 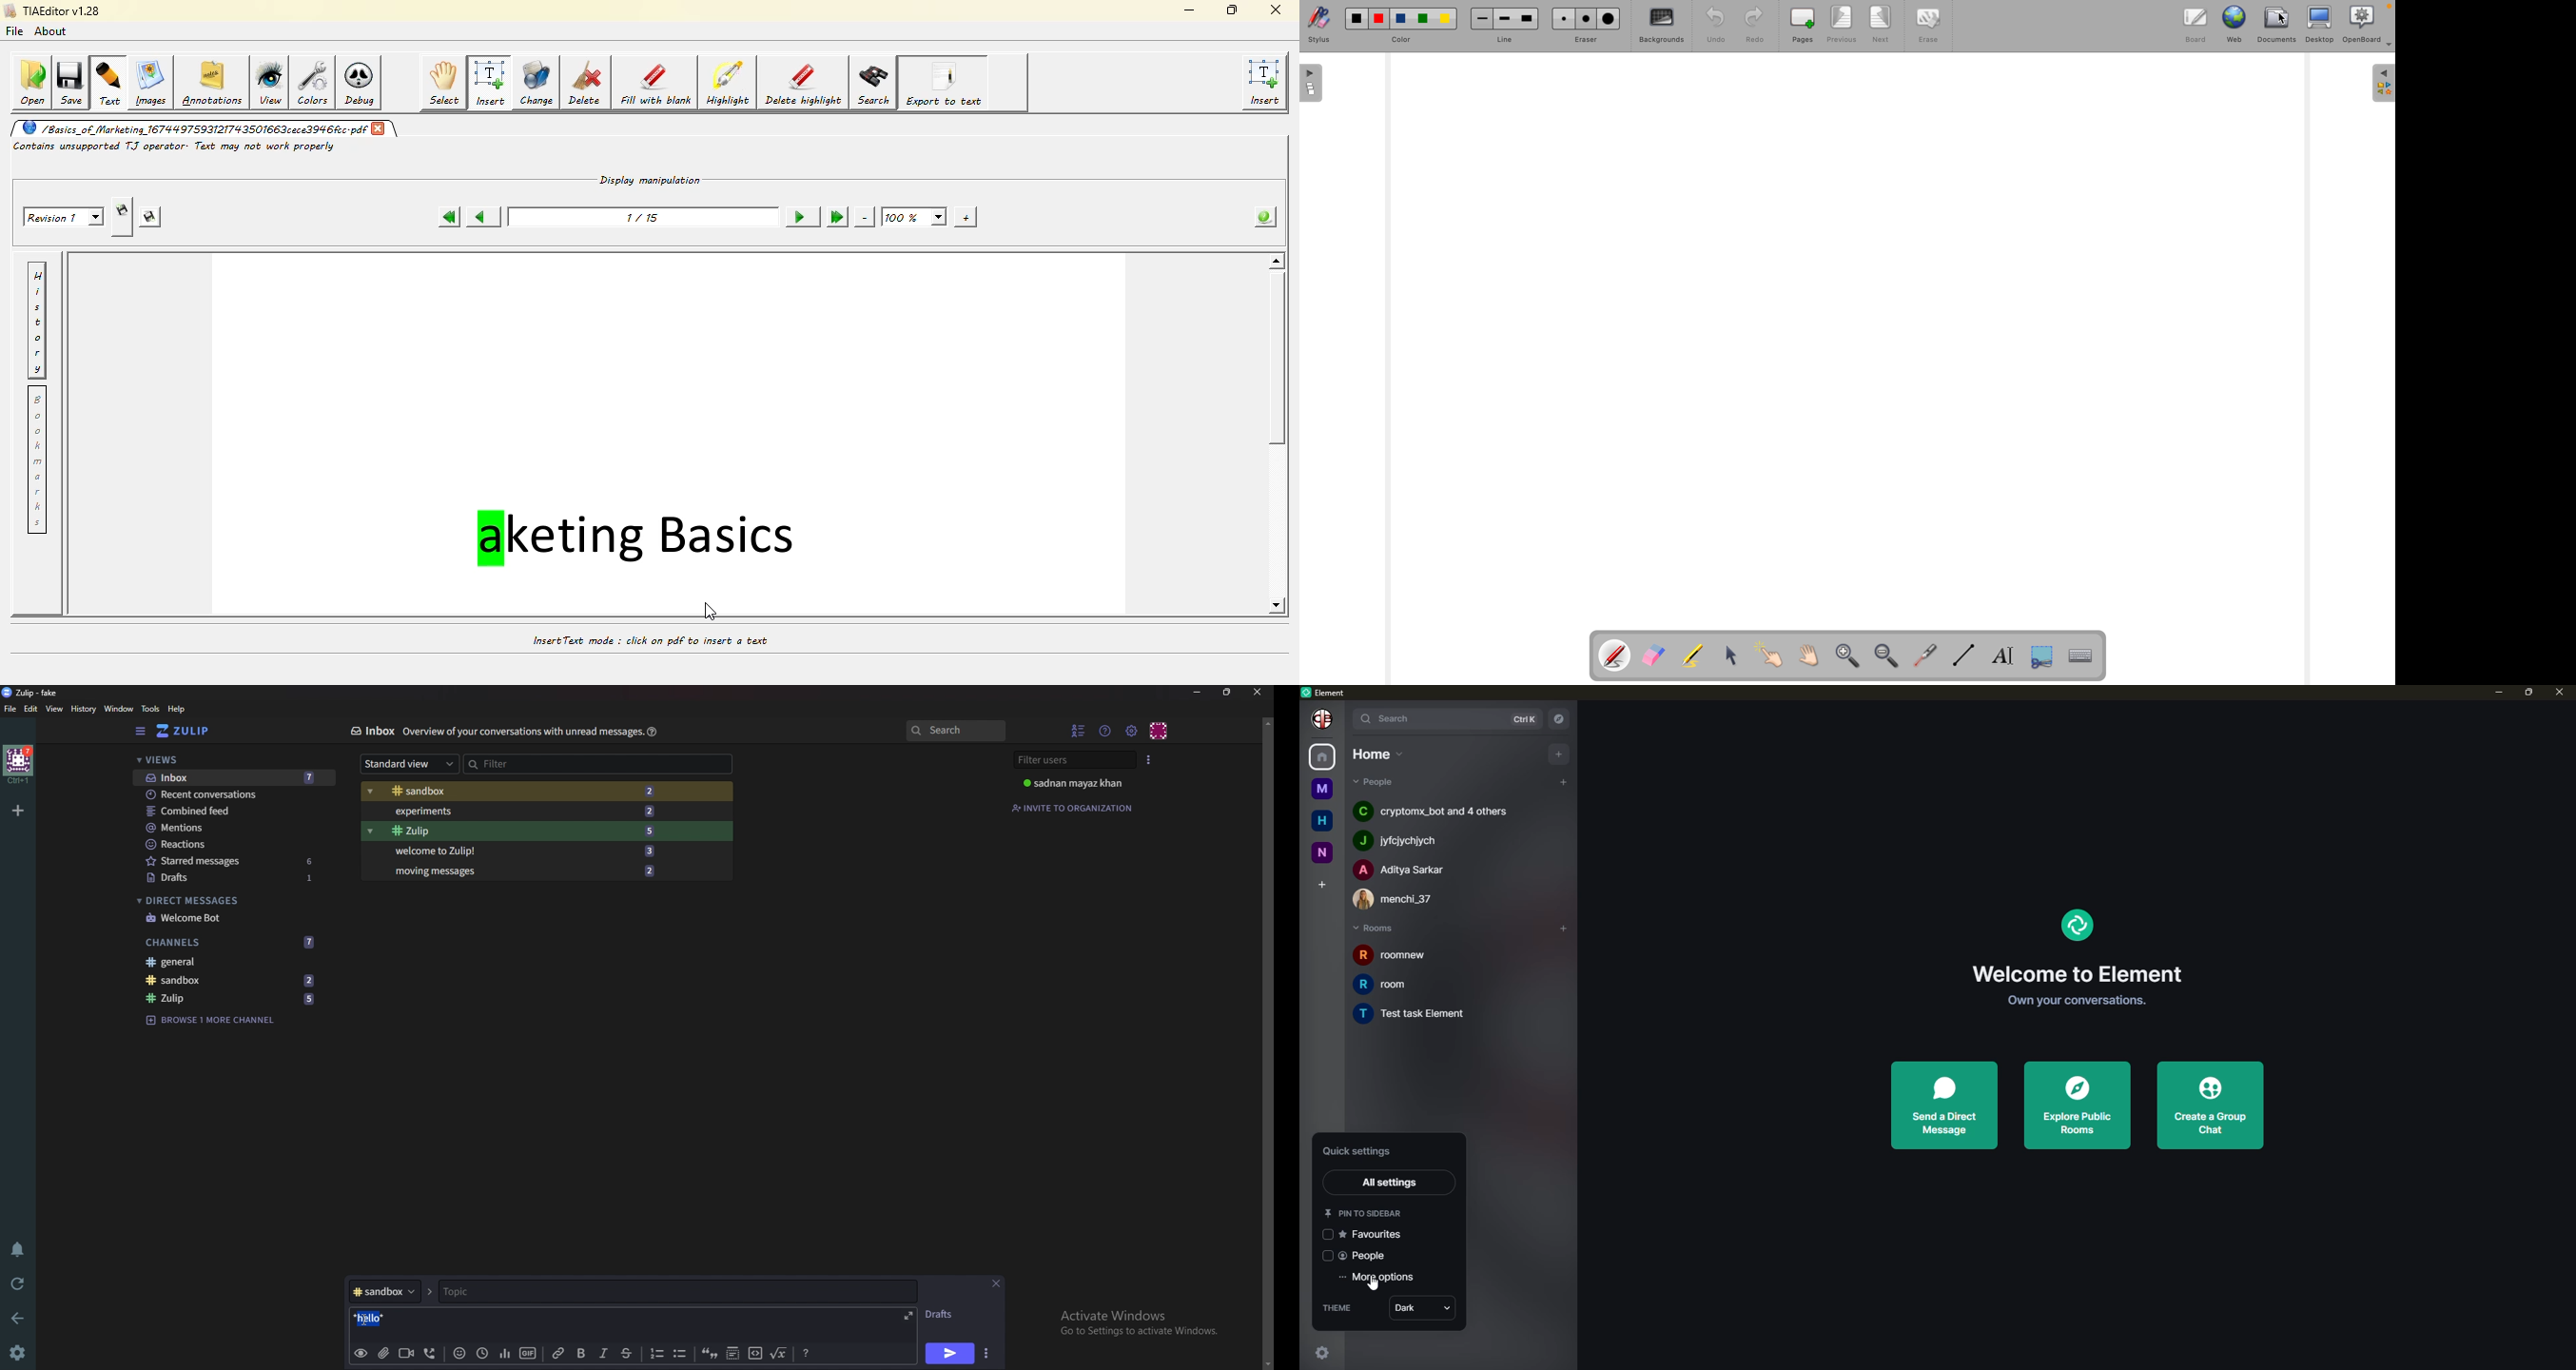 I want to click on Welcome to Zulip 3, so click(x=520, y=852).